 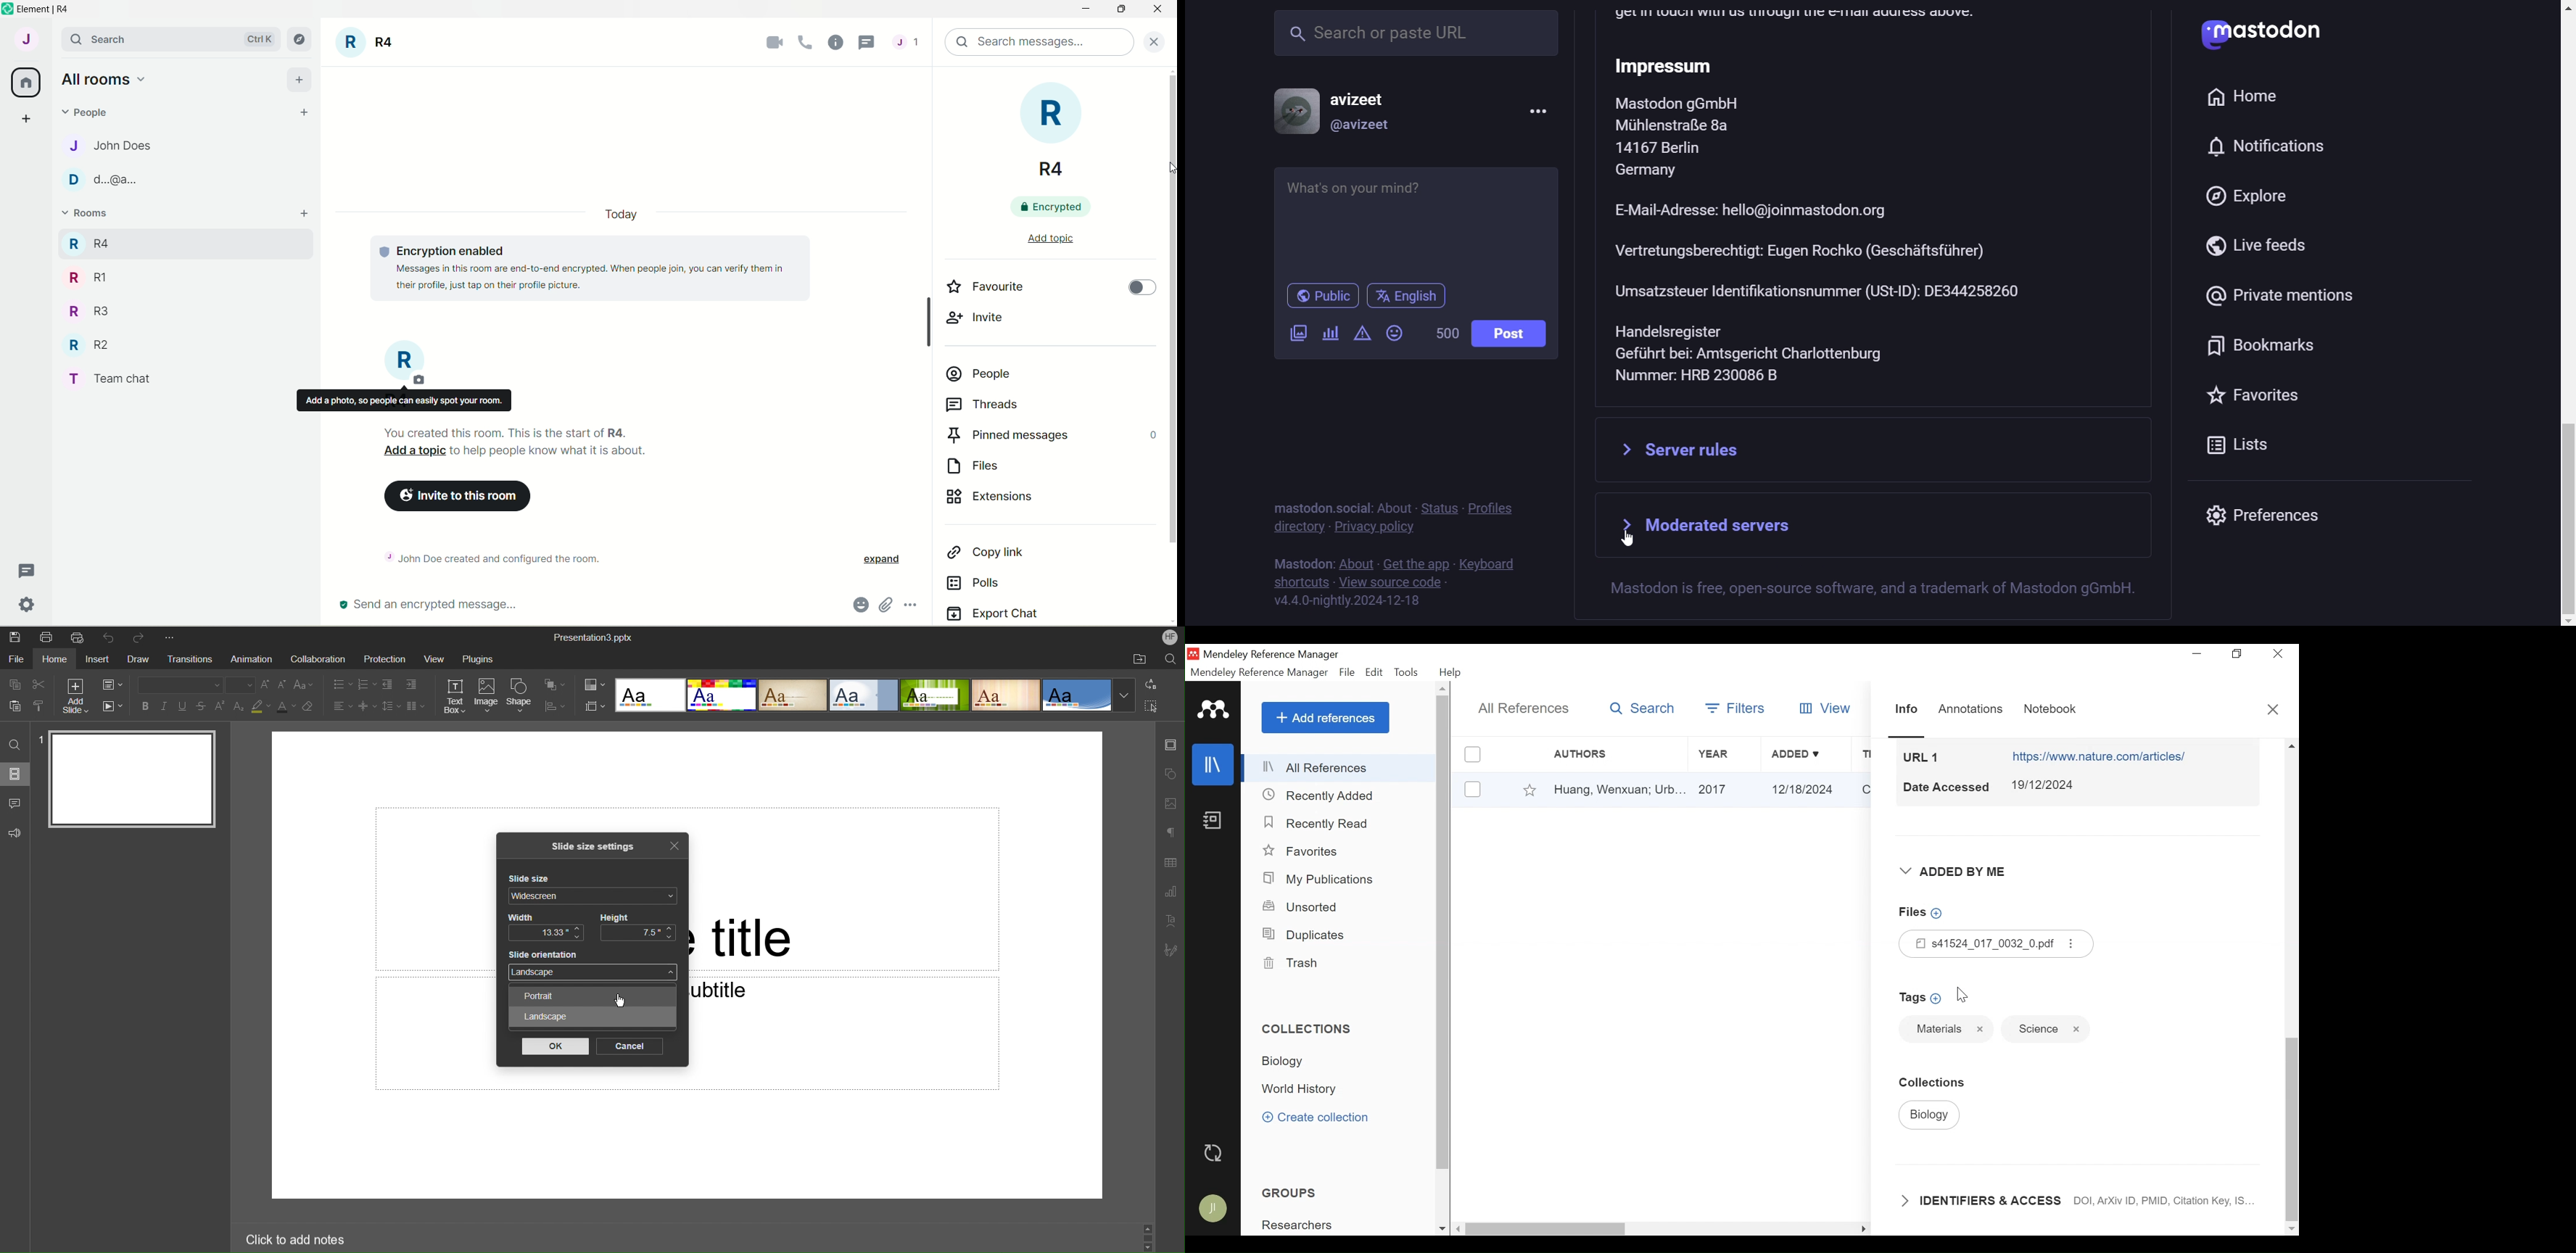 What do you see at coordinates (1328, 334) in the screenshot?
I see `add a poll` at bounding box center [1328, 334].